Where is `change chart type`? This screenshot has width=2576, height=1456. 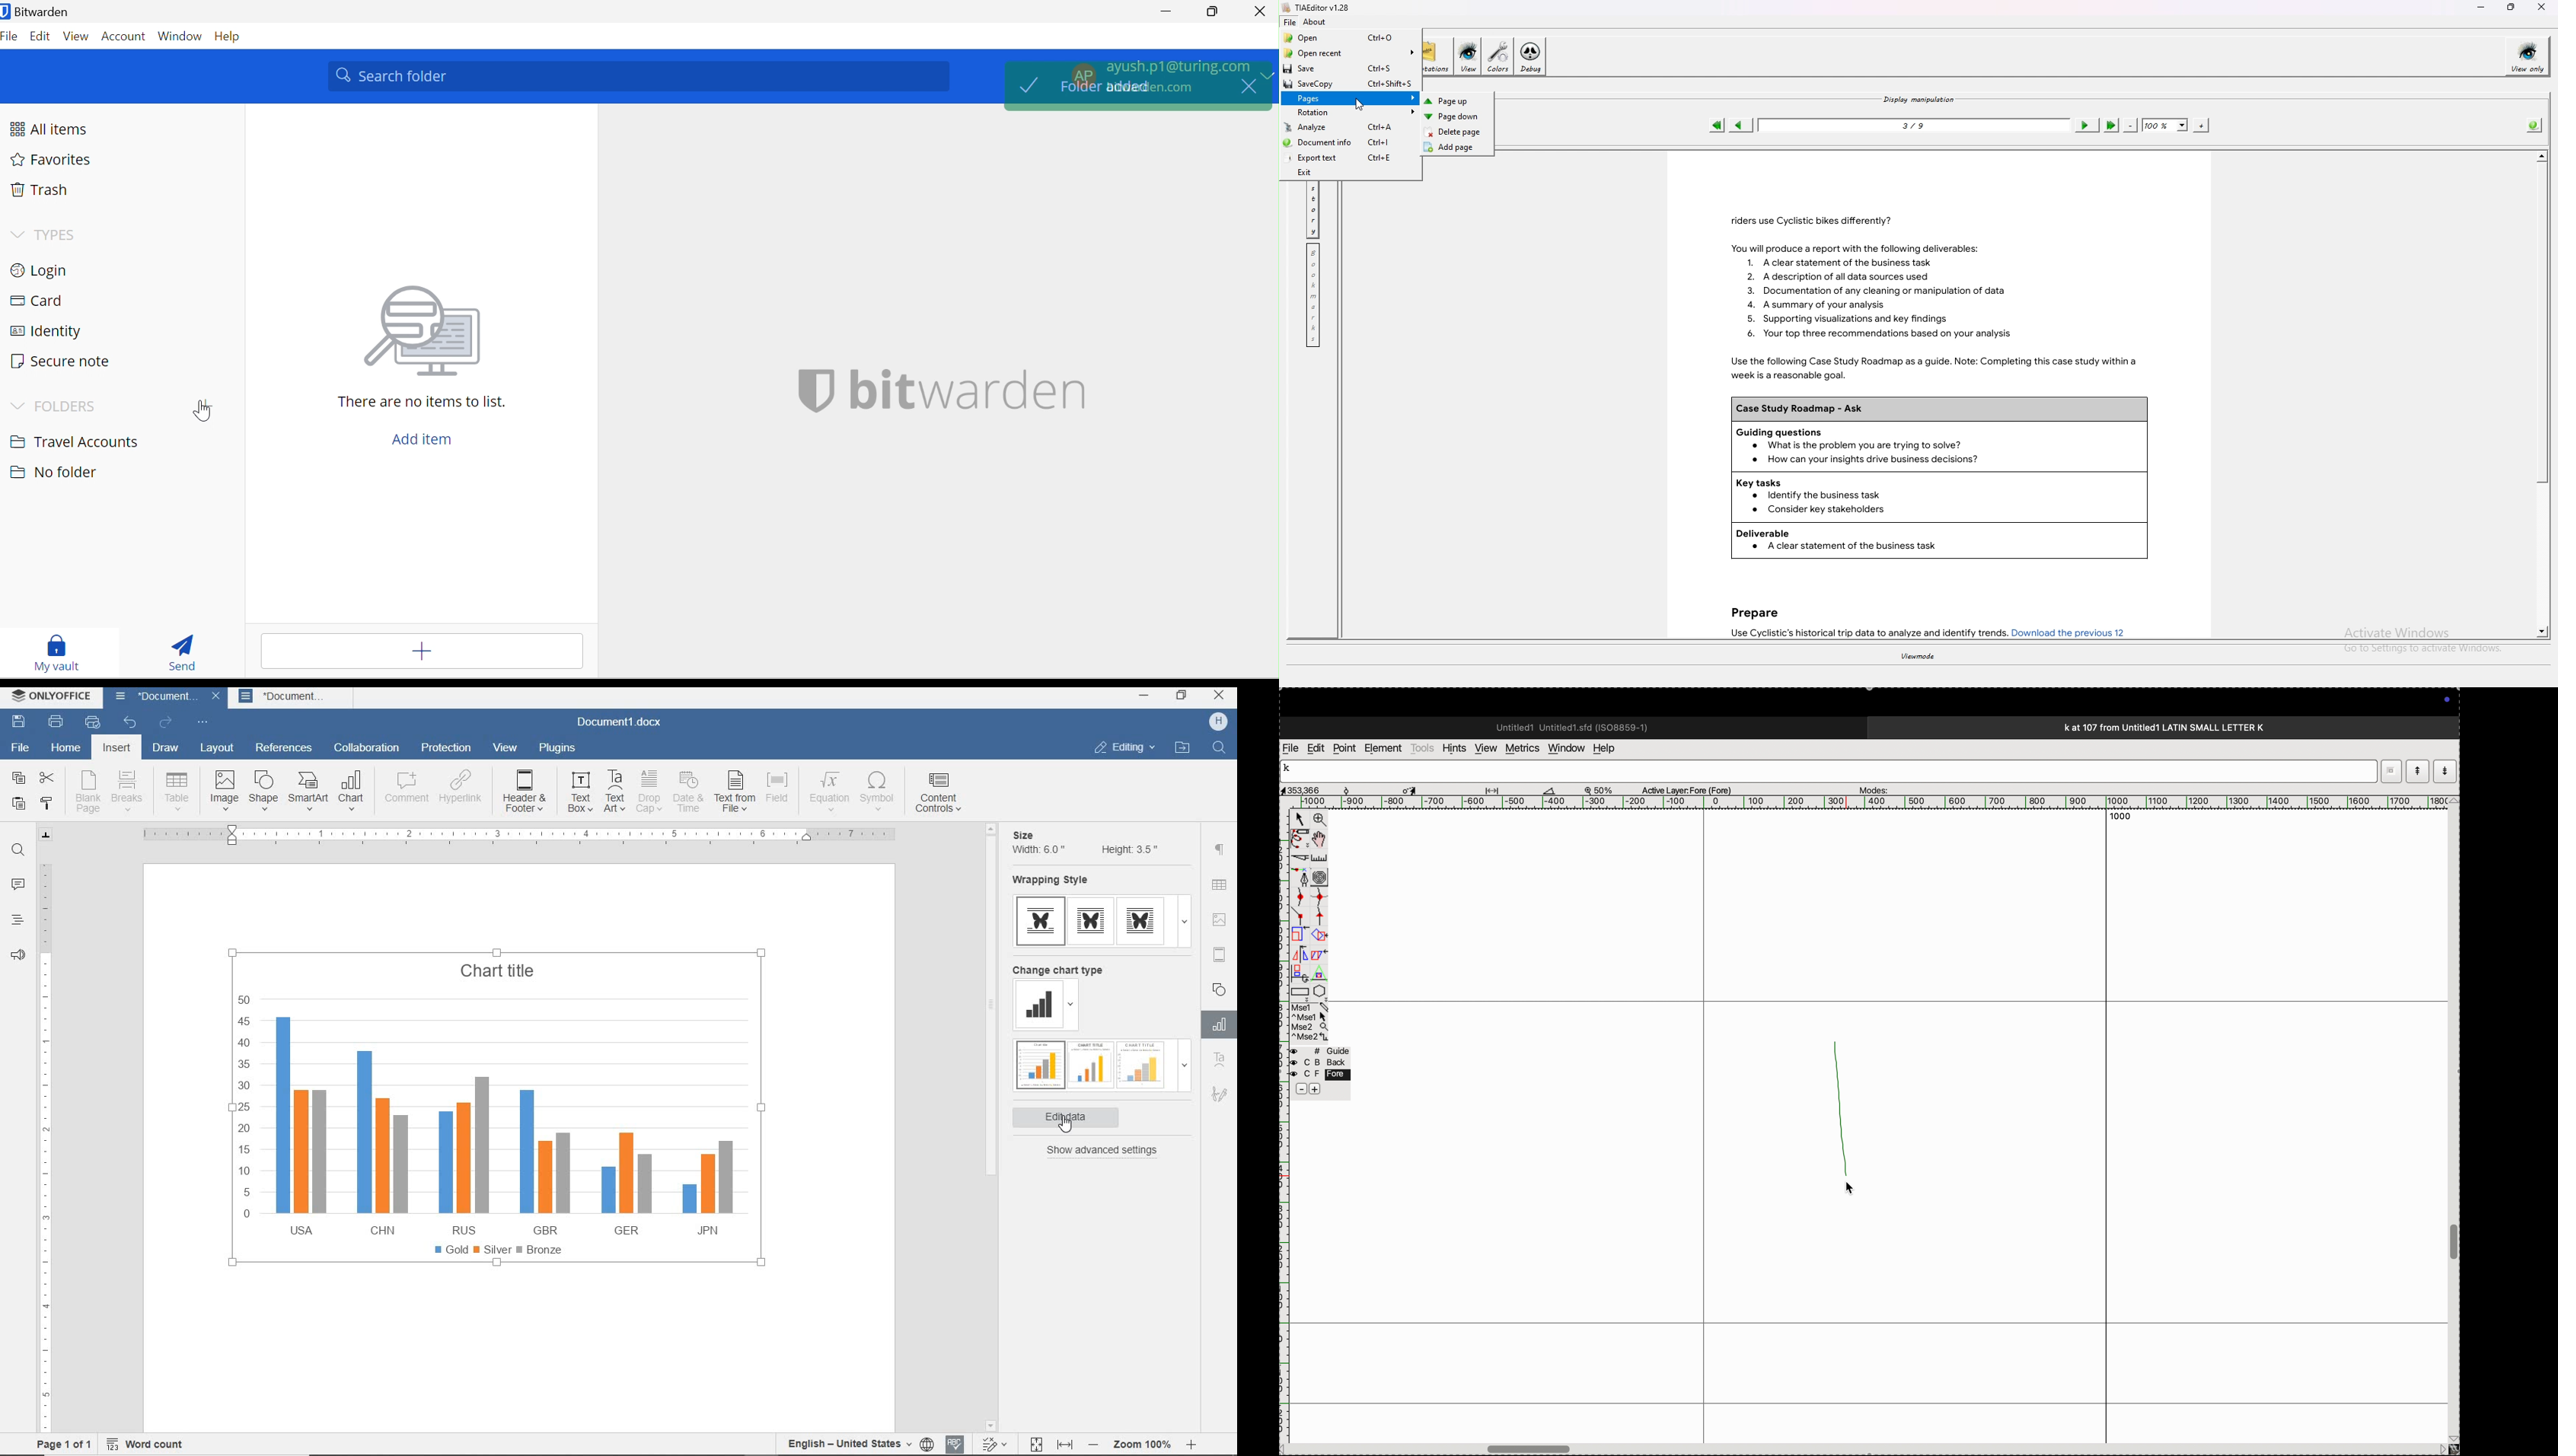 change chart type is located at coordinates (1060, 969).